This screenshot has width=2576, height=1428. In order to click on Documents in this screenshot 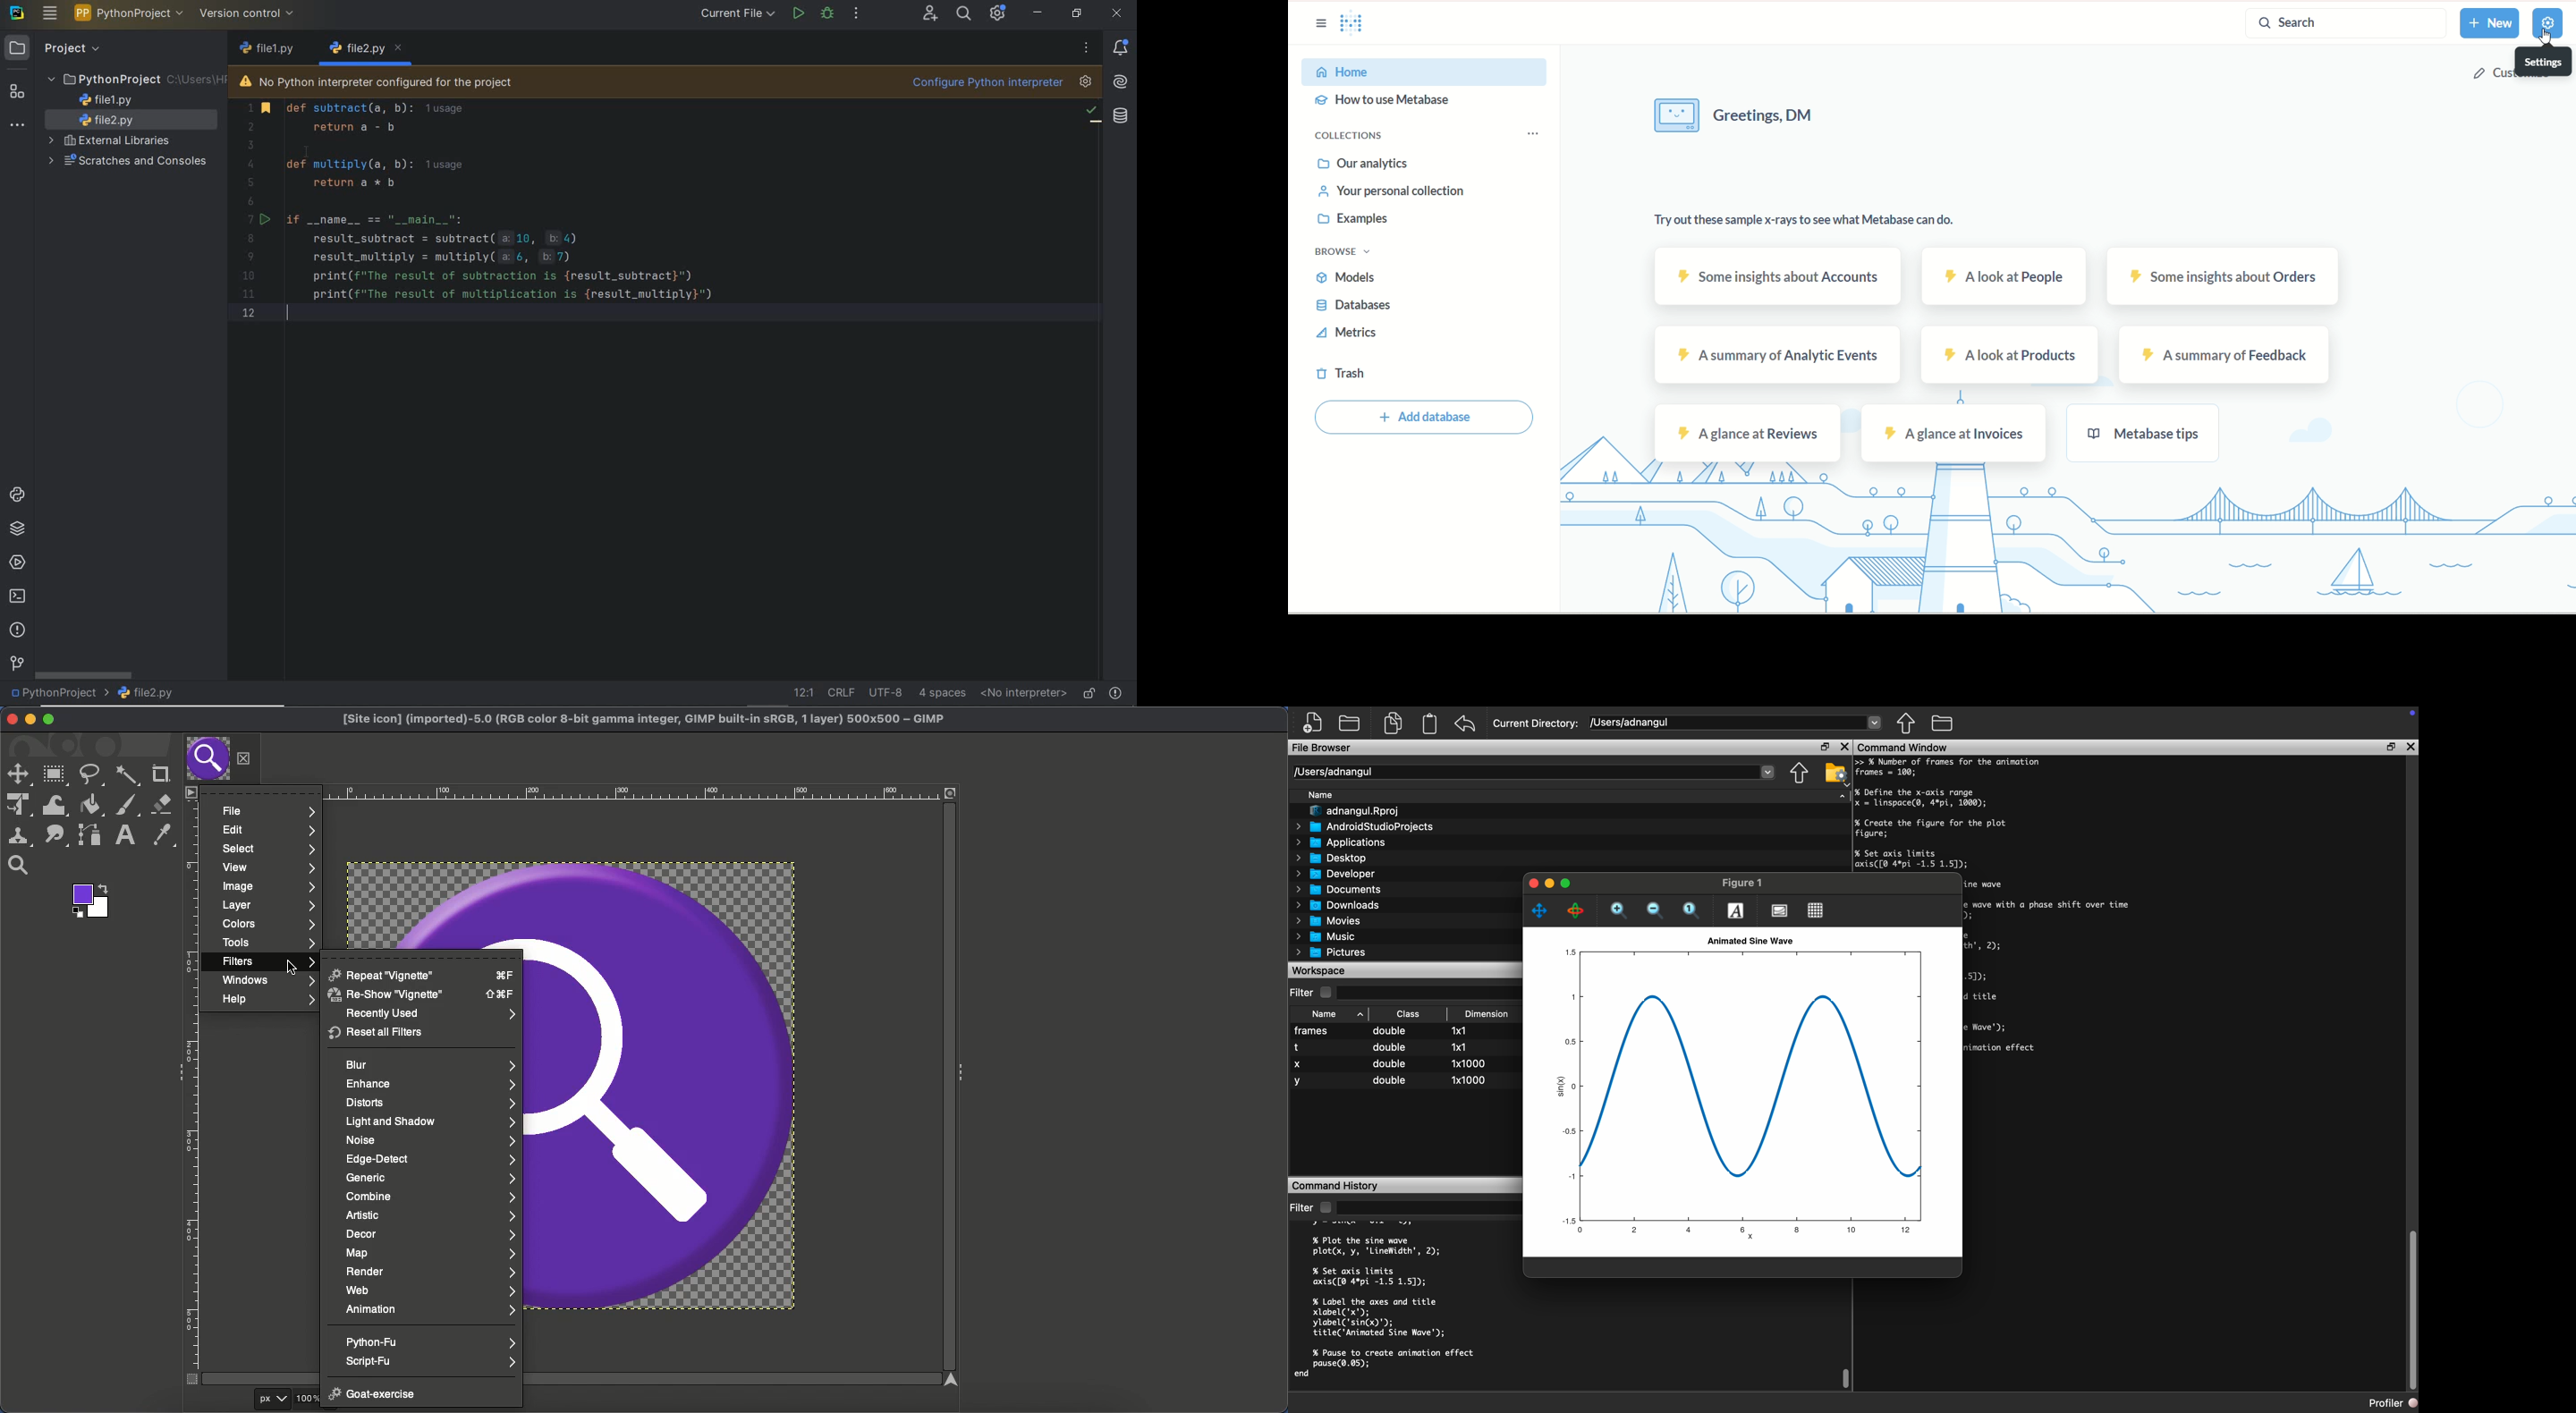, I will do `click(1338, 890)`.